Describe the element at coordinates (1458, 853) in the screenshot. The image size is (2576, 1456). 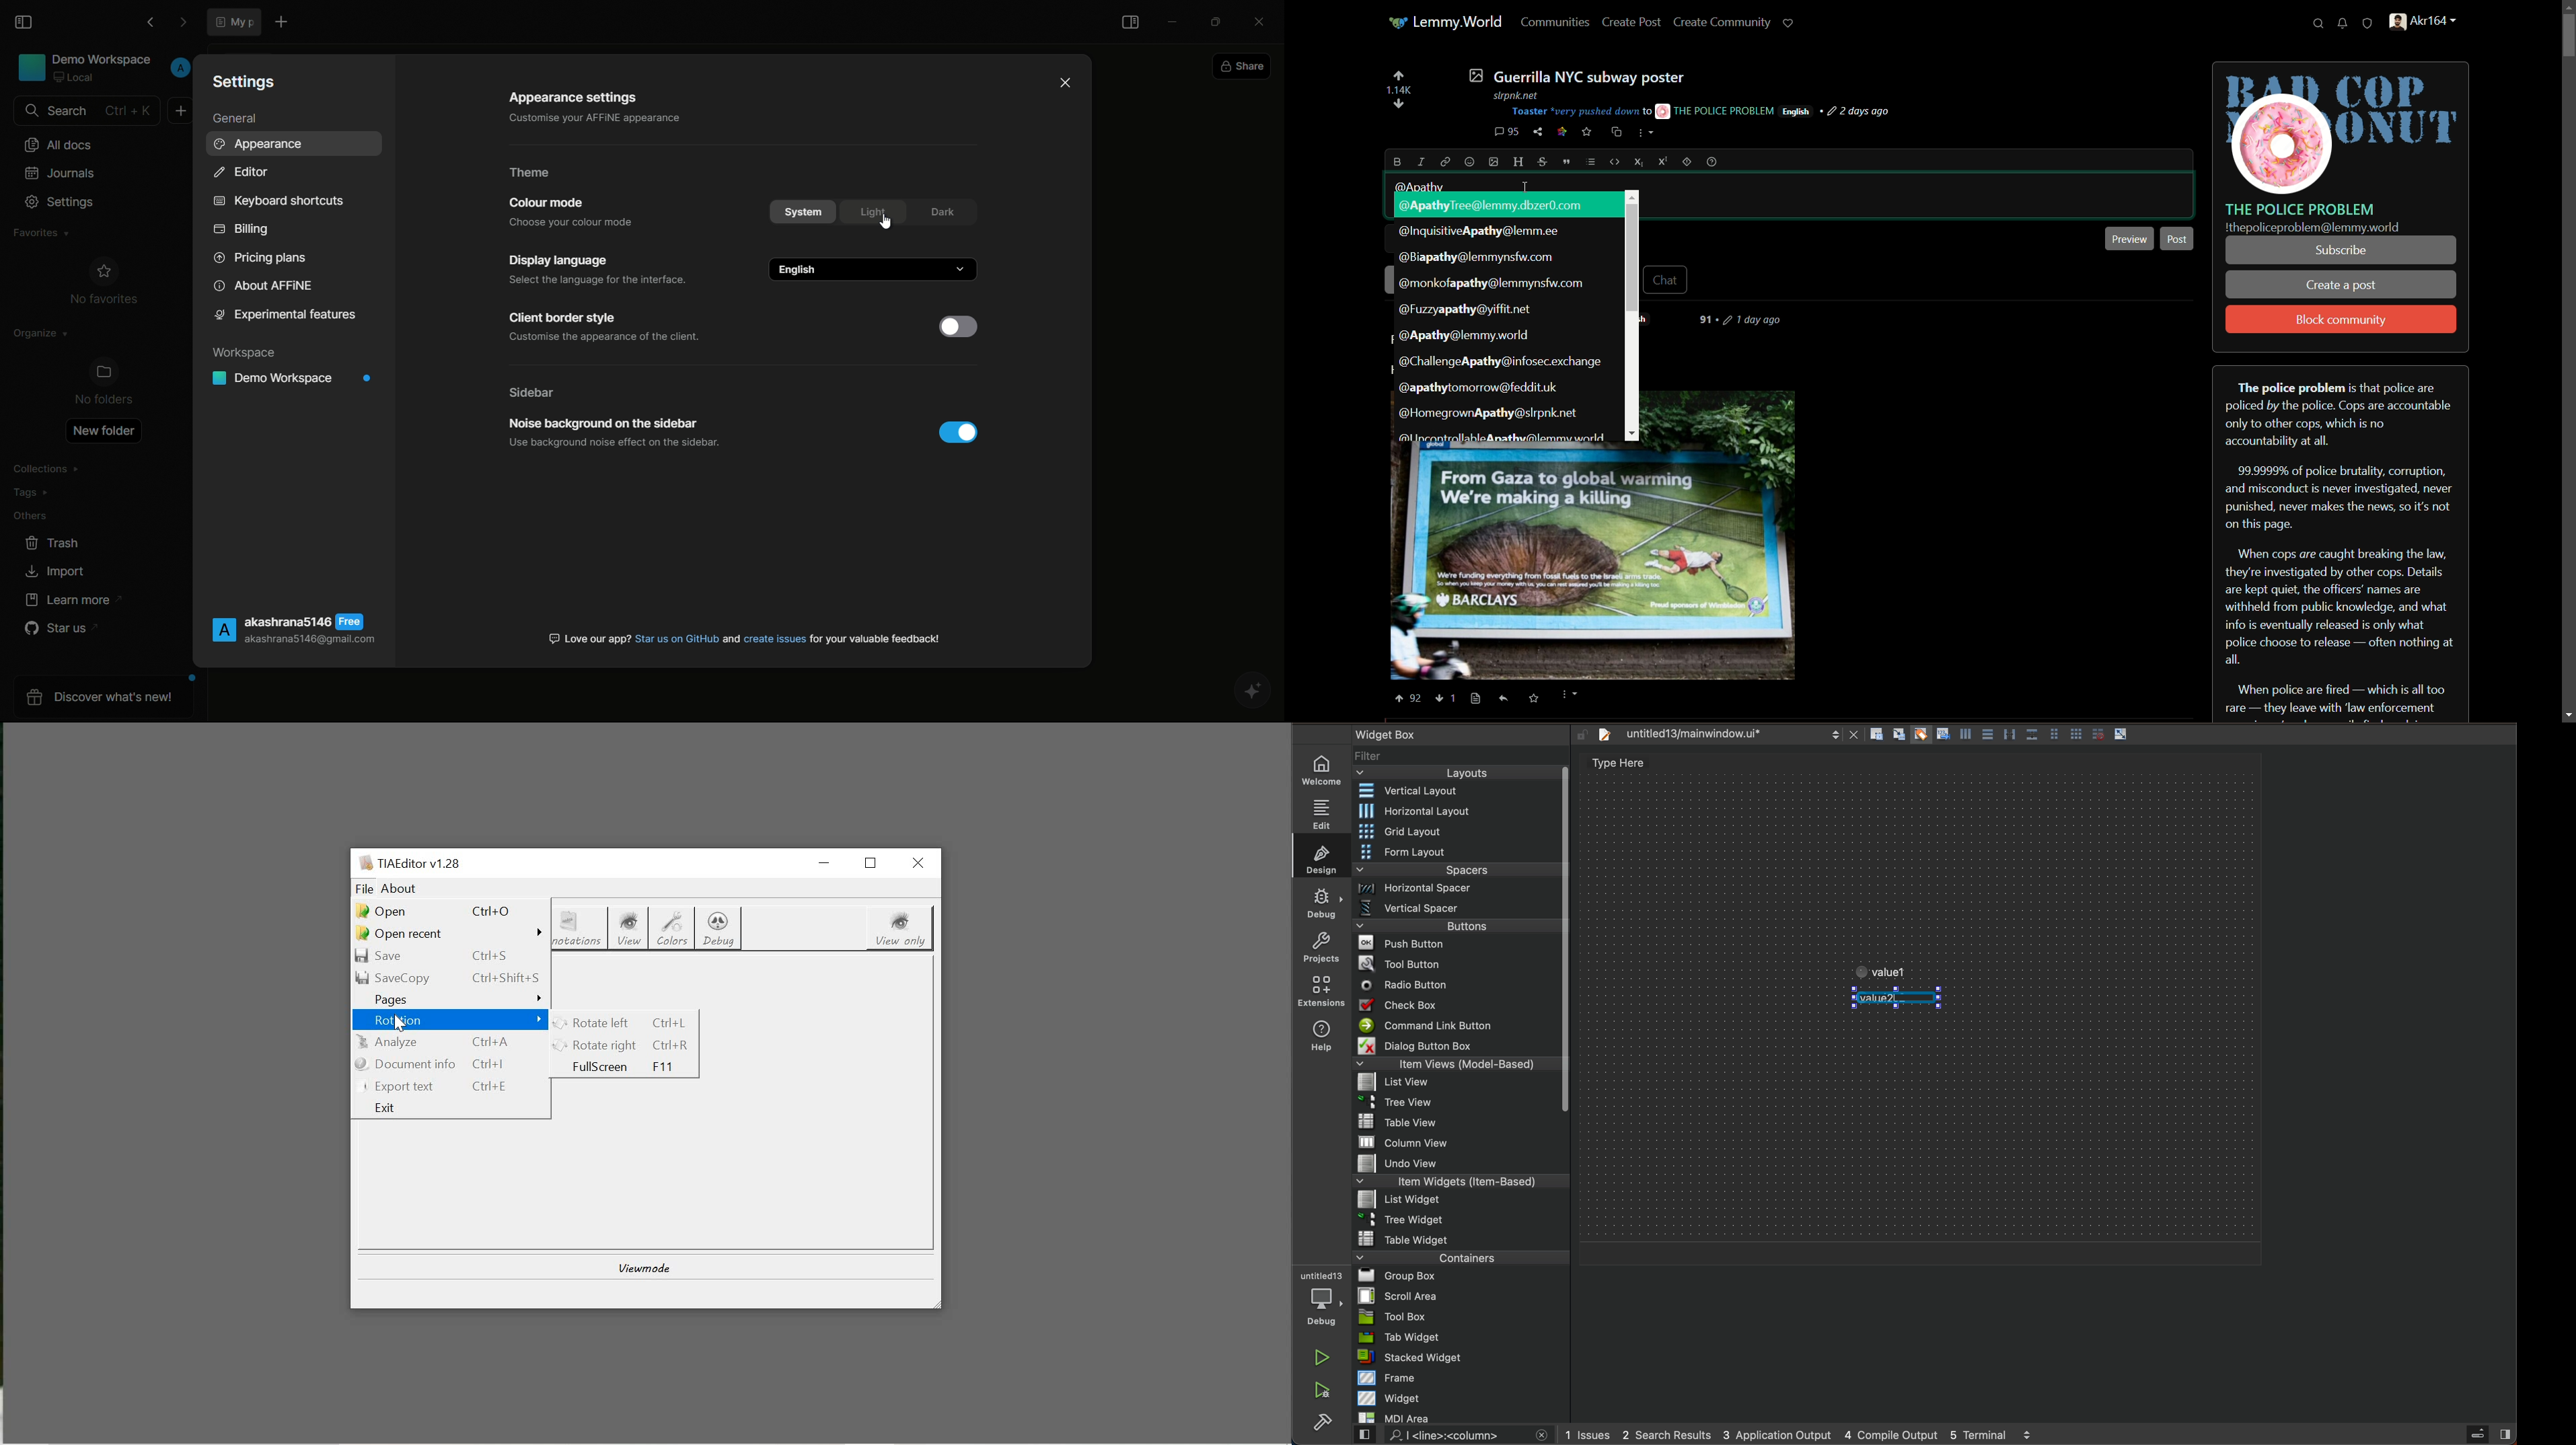
I see `` at that location.